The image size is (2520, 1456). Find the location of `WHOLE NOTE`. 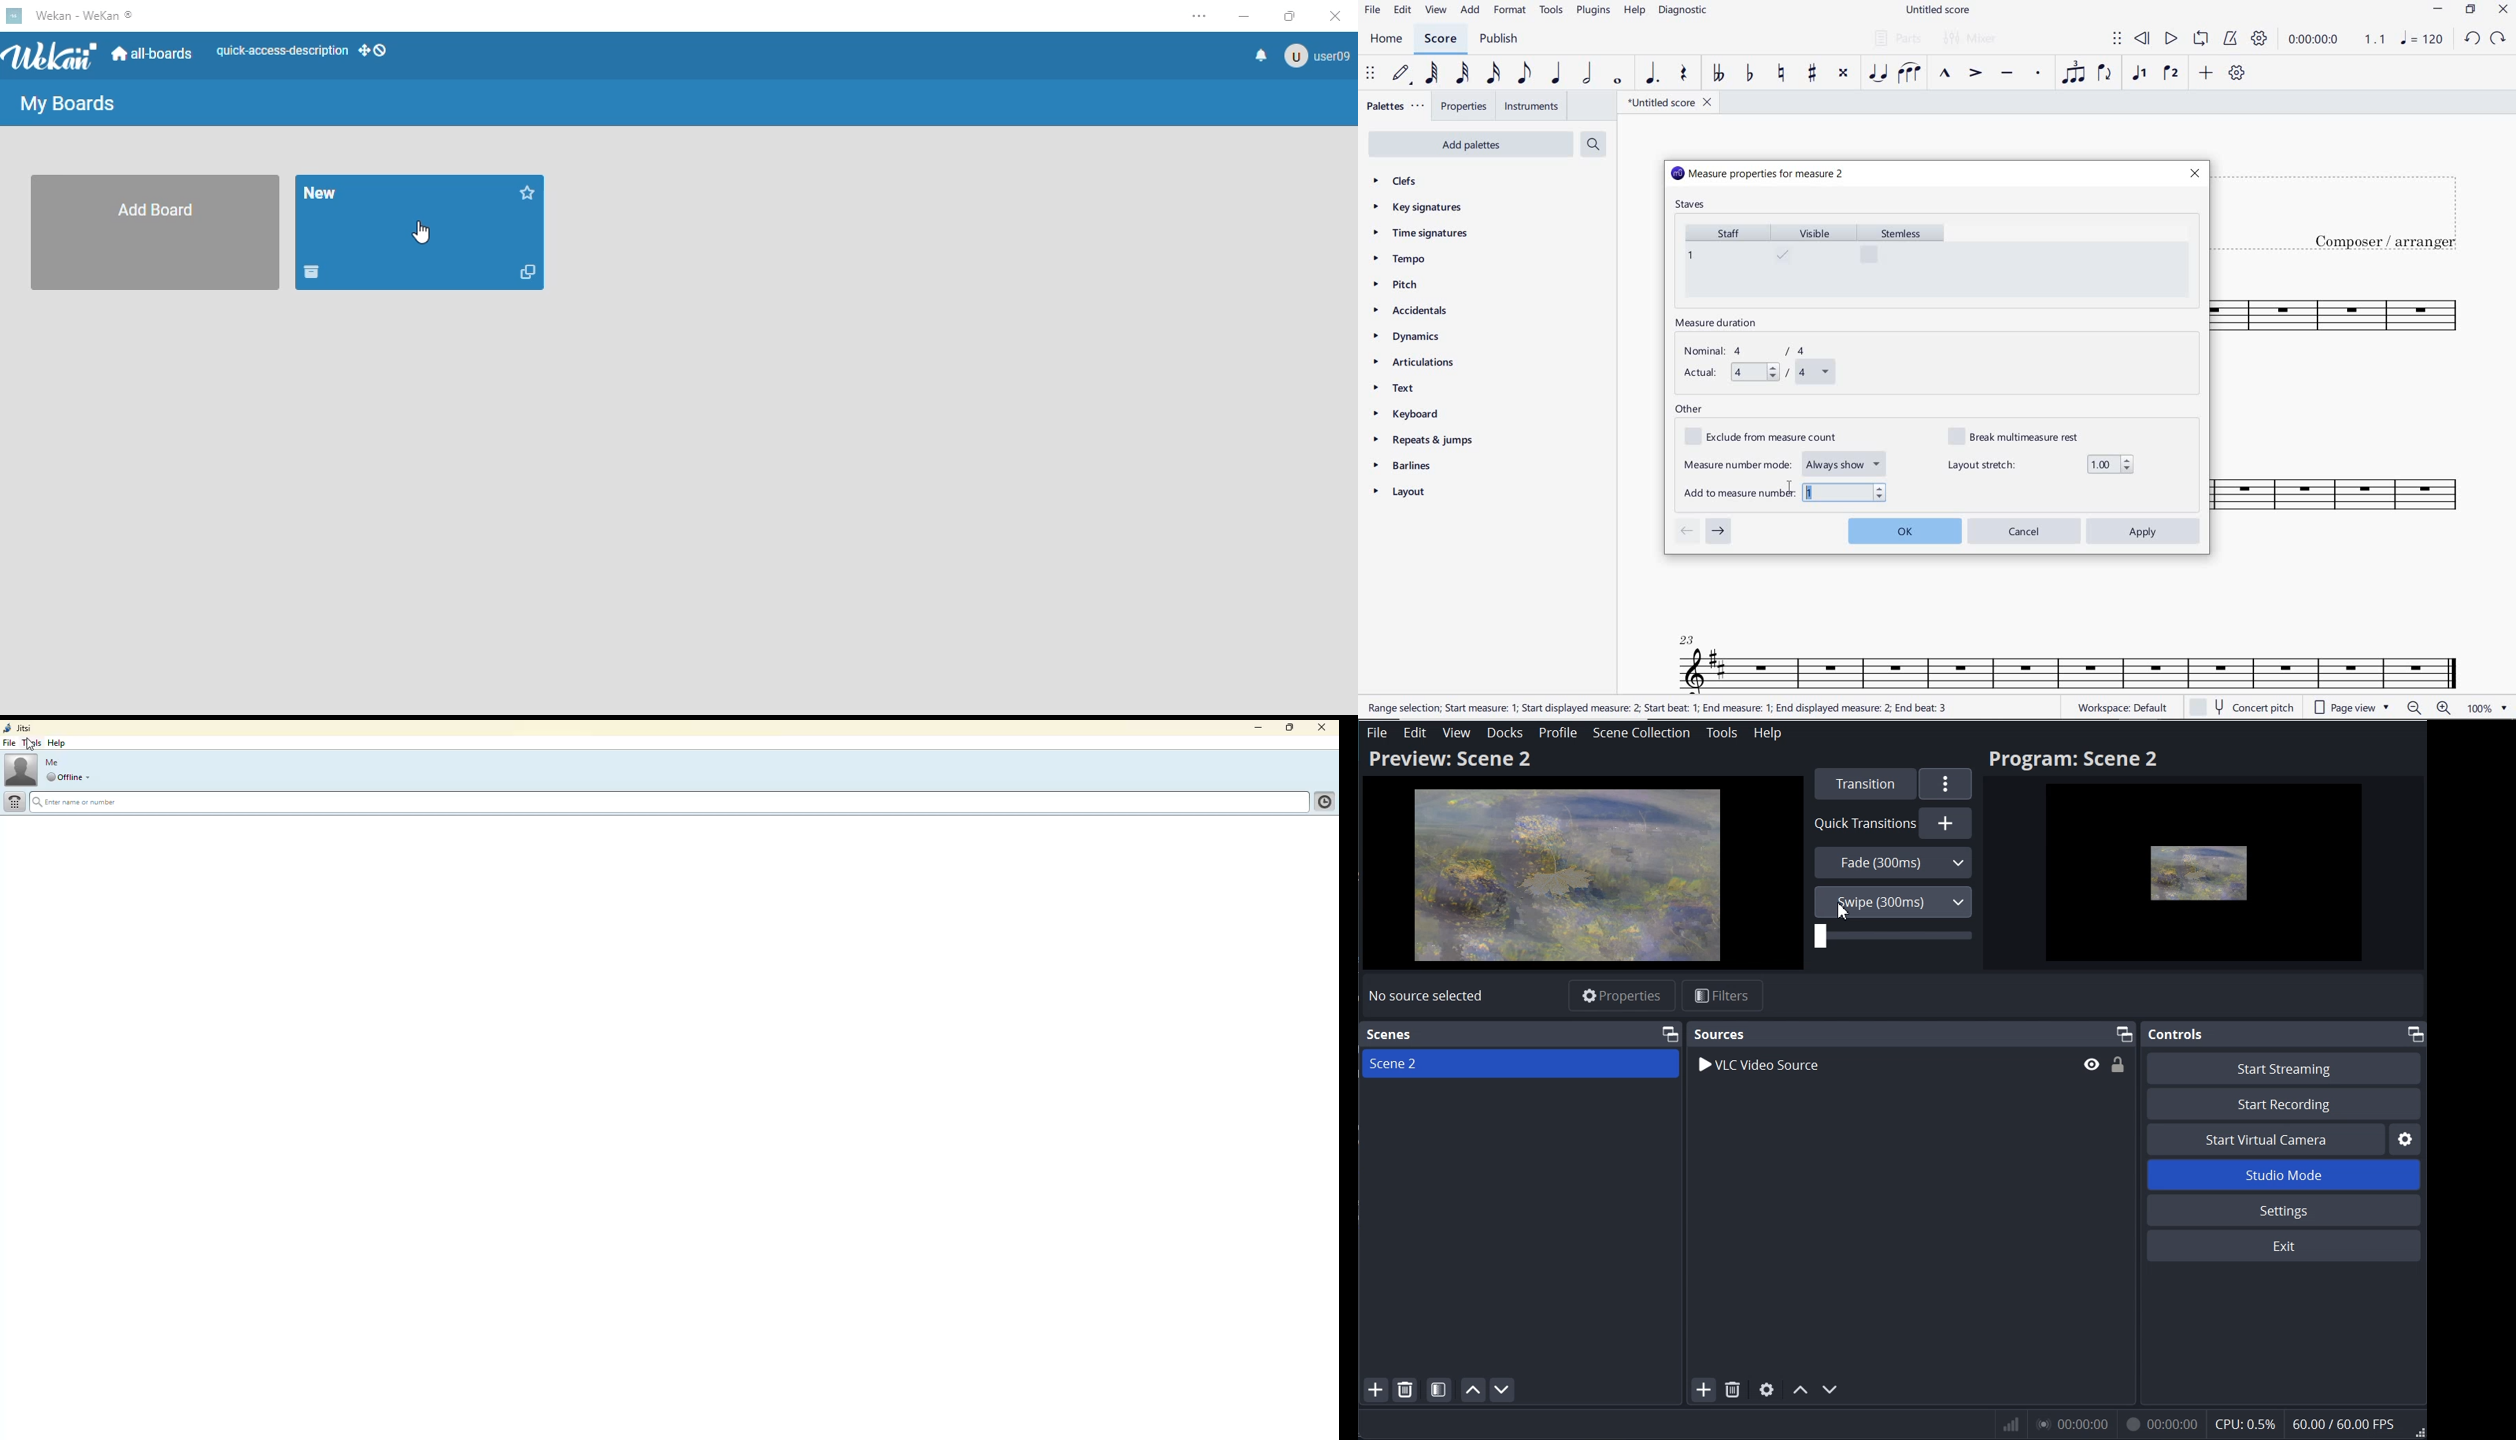

WHOLE NOTE is located at coordinates (1616, 81).